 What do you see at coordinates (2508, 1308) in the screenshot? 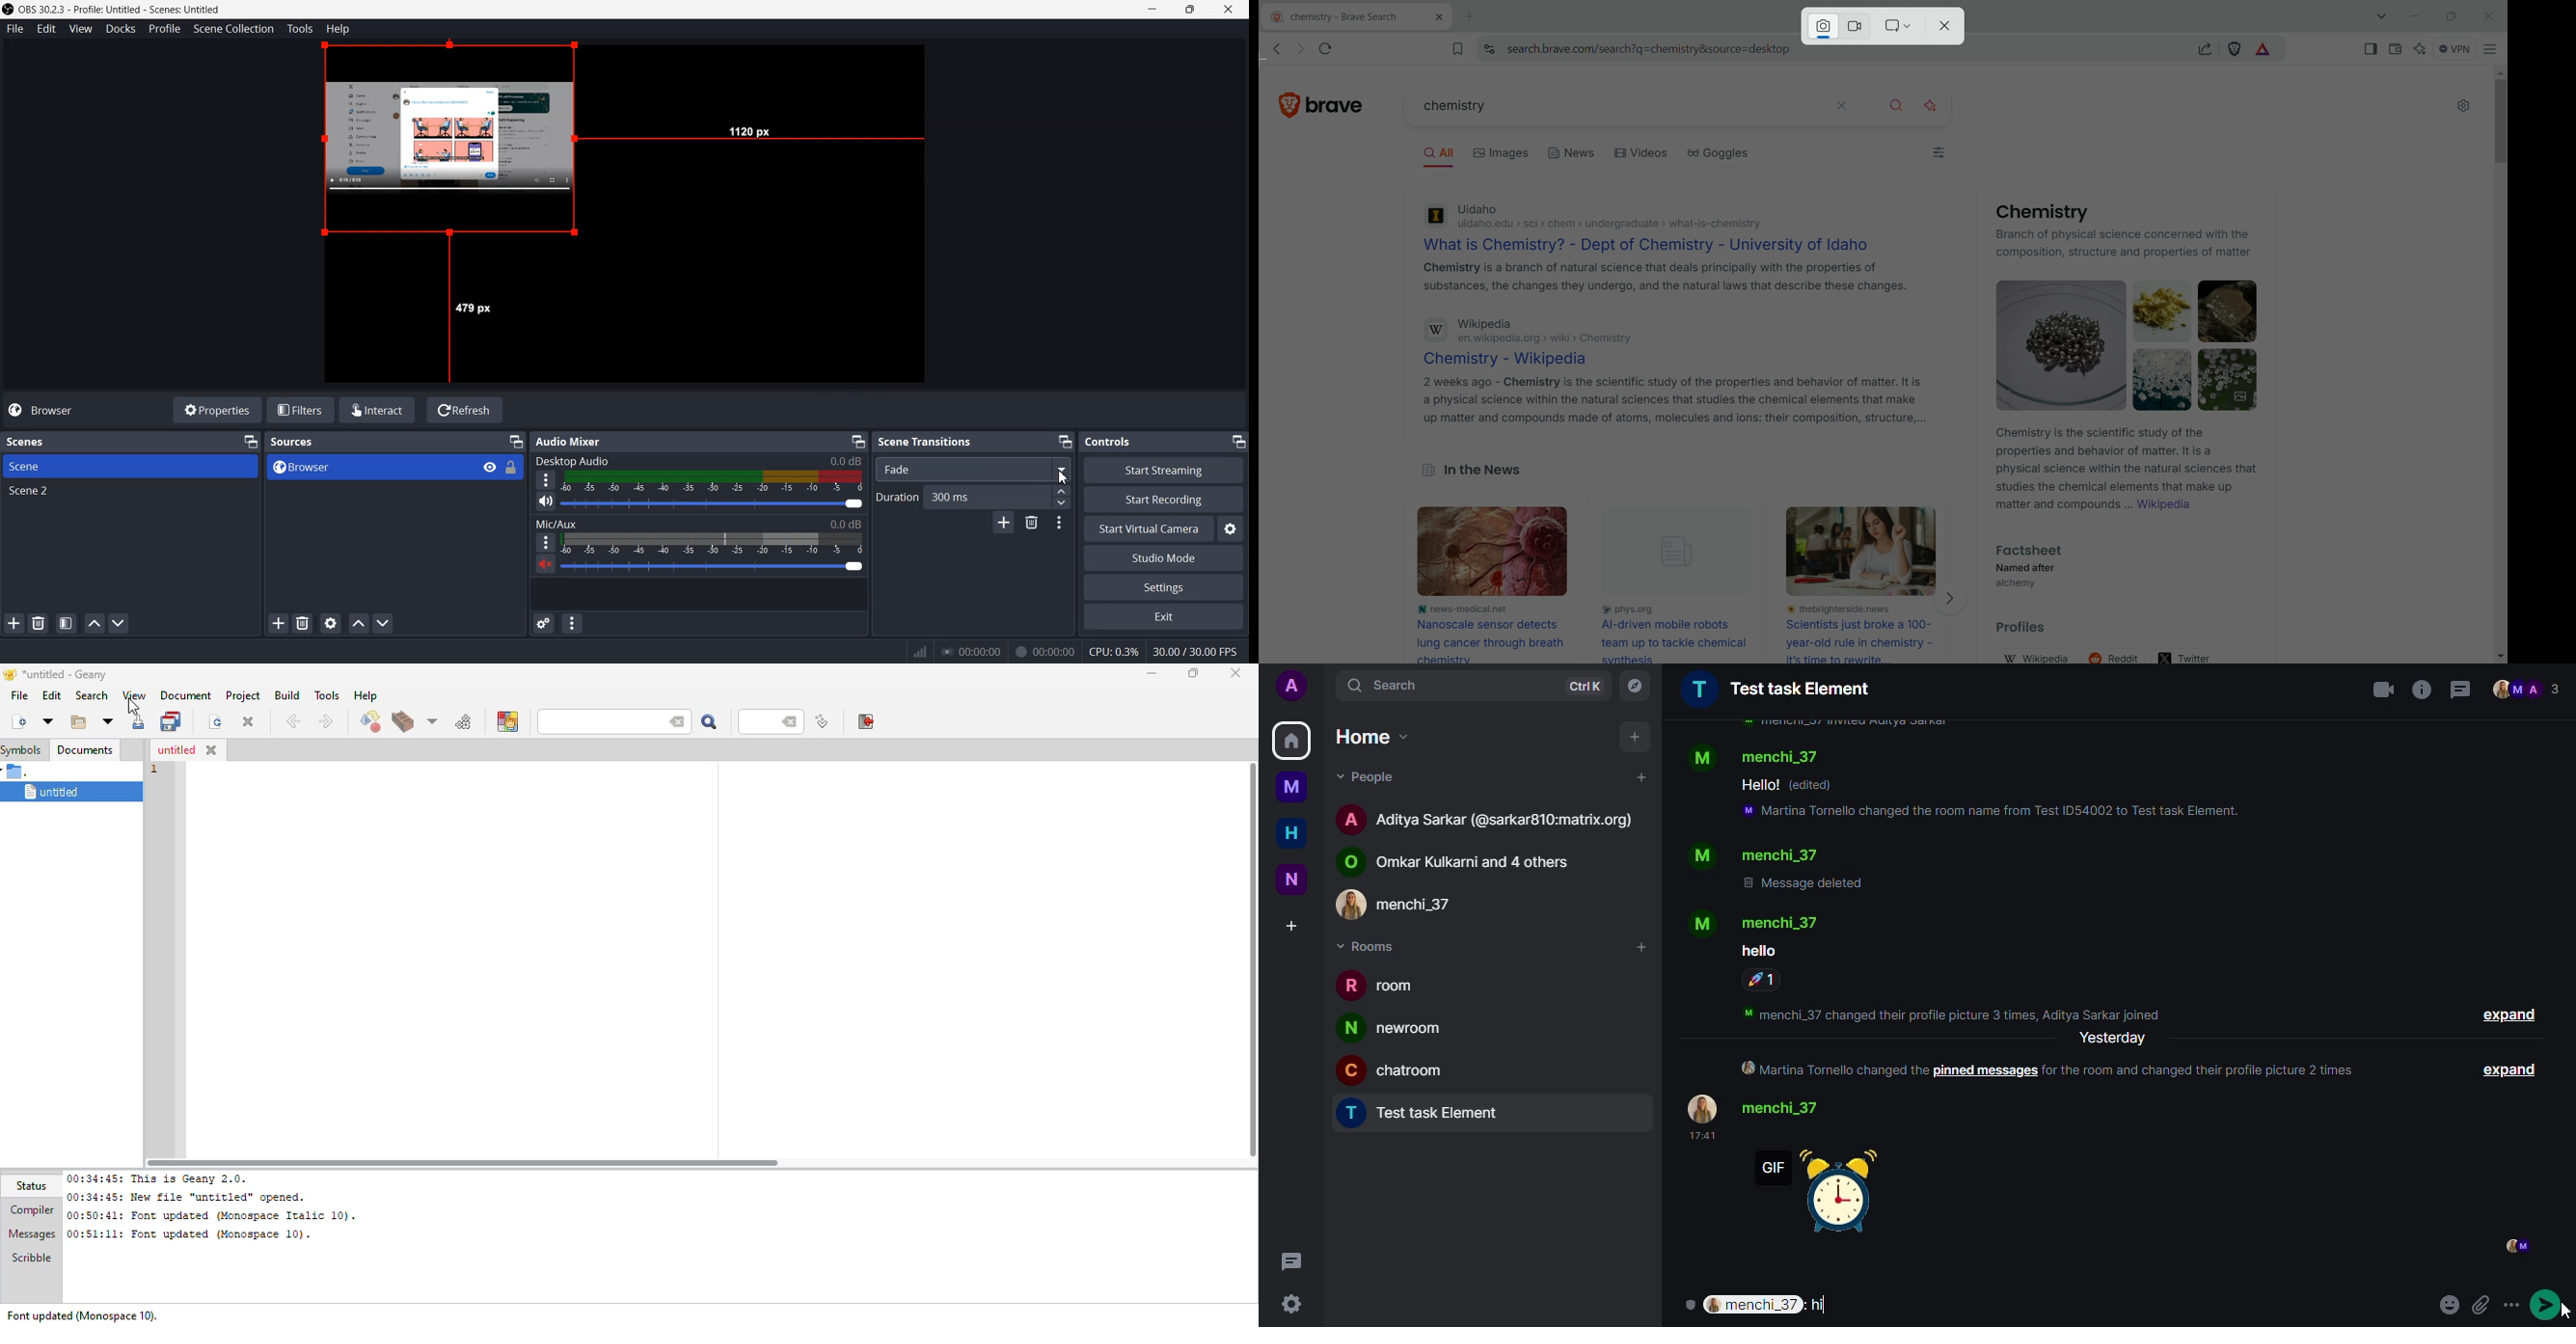
I see `more` at bounding box center [2508, 1308].